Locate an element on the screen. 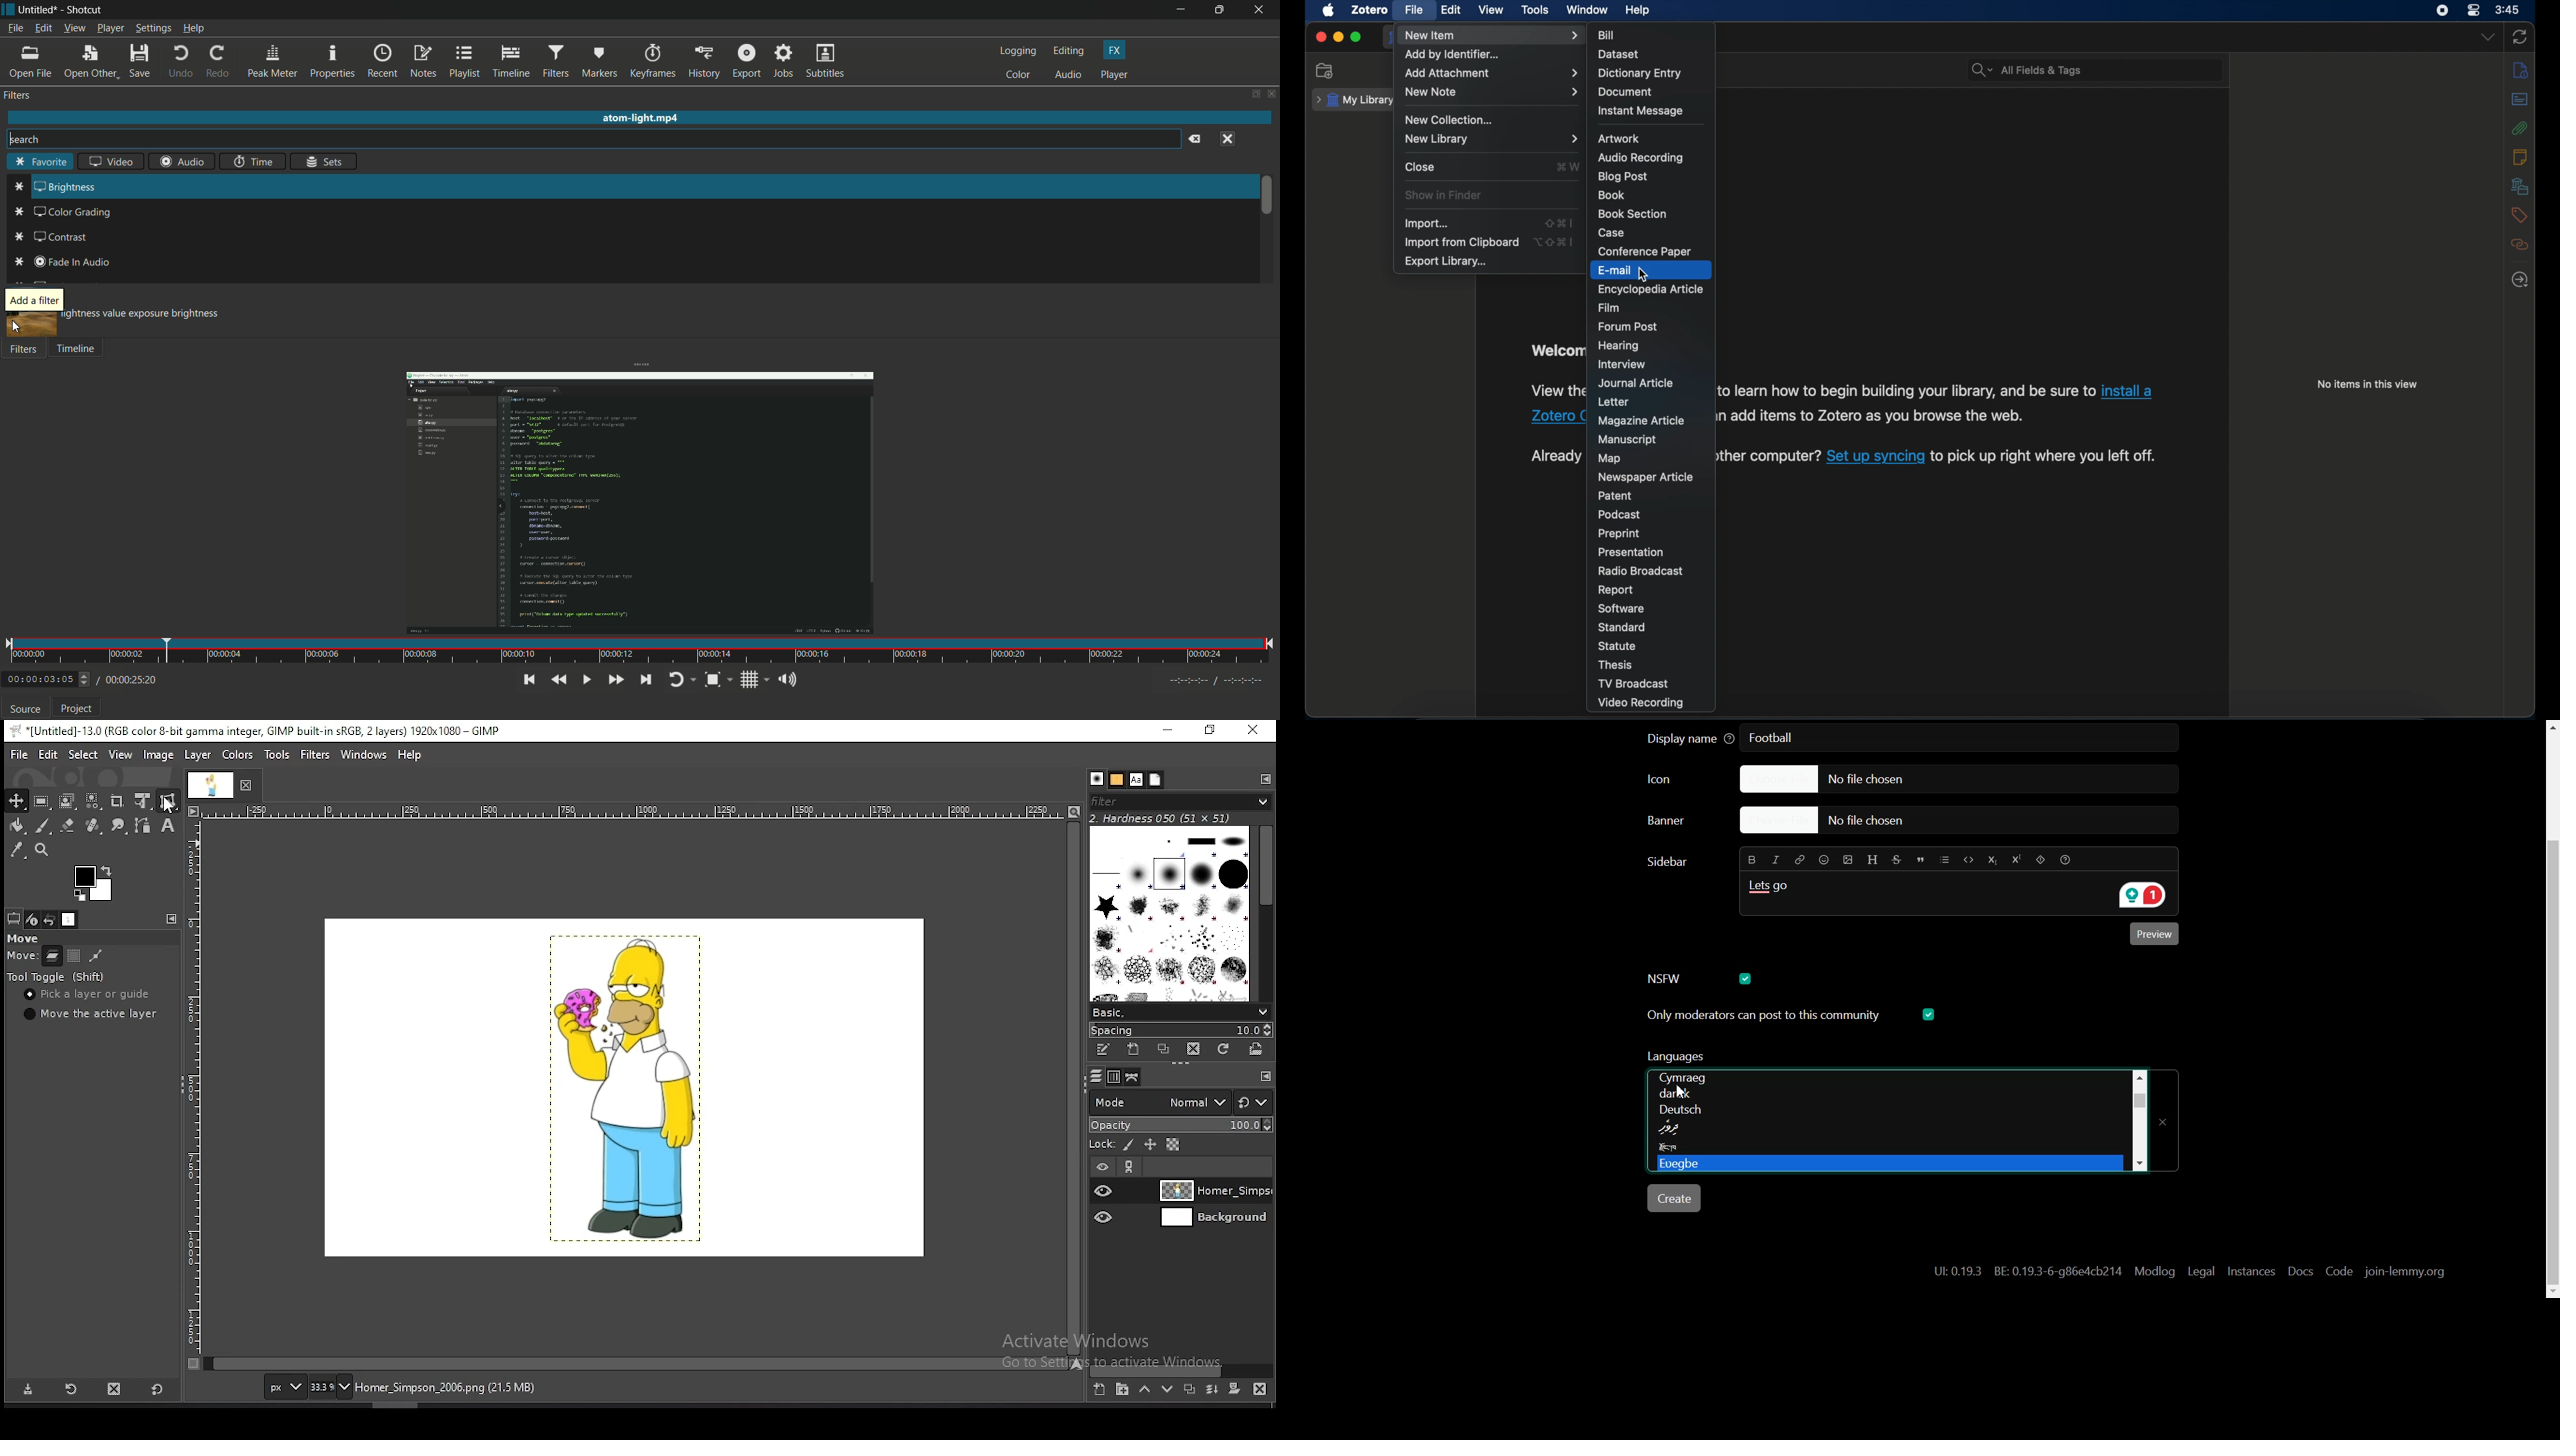  help menu is located at coordinates (195, 29).